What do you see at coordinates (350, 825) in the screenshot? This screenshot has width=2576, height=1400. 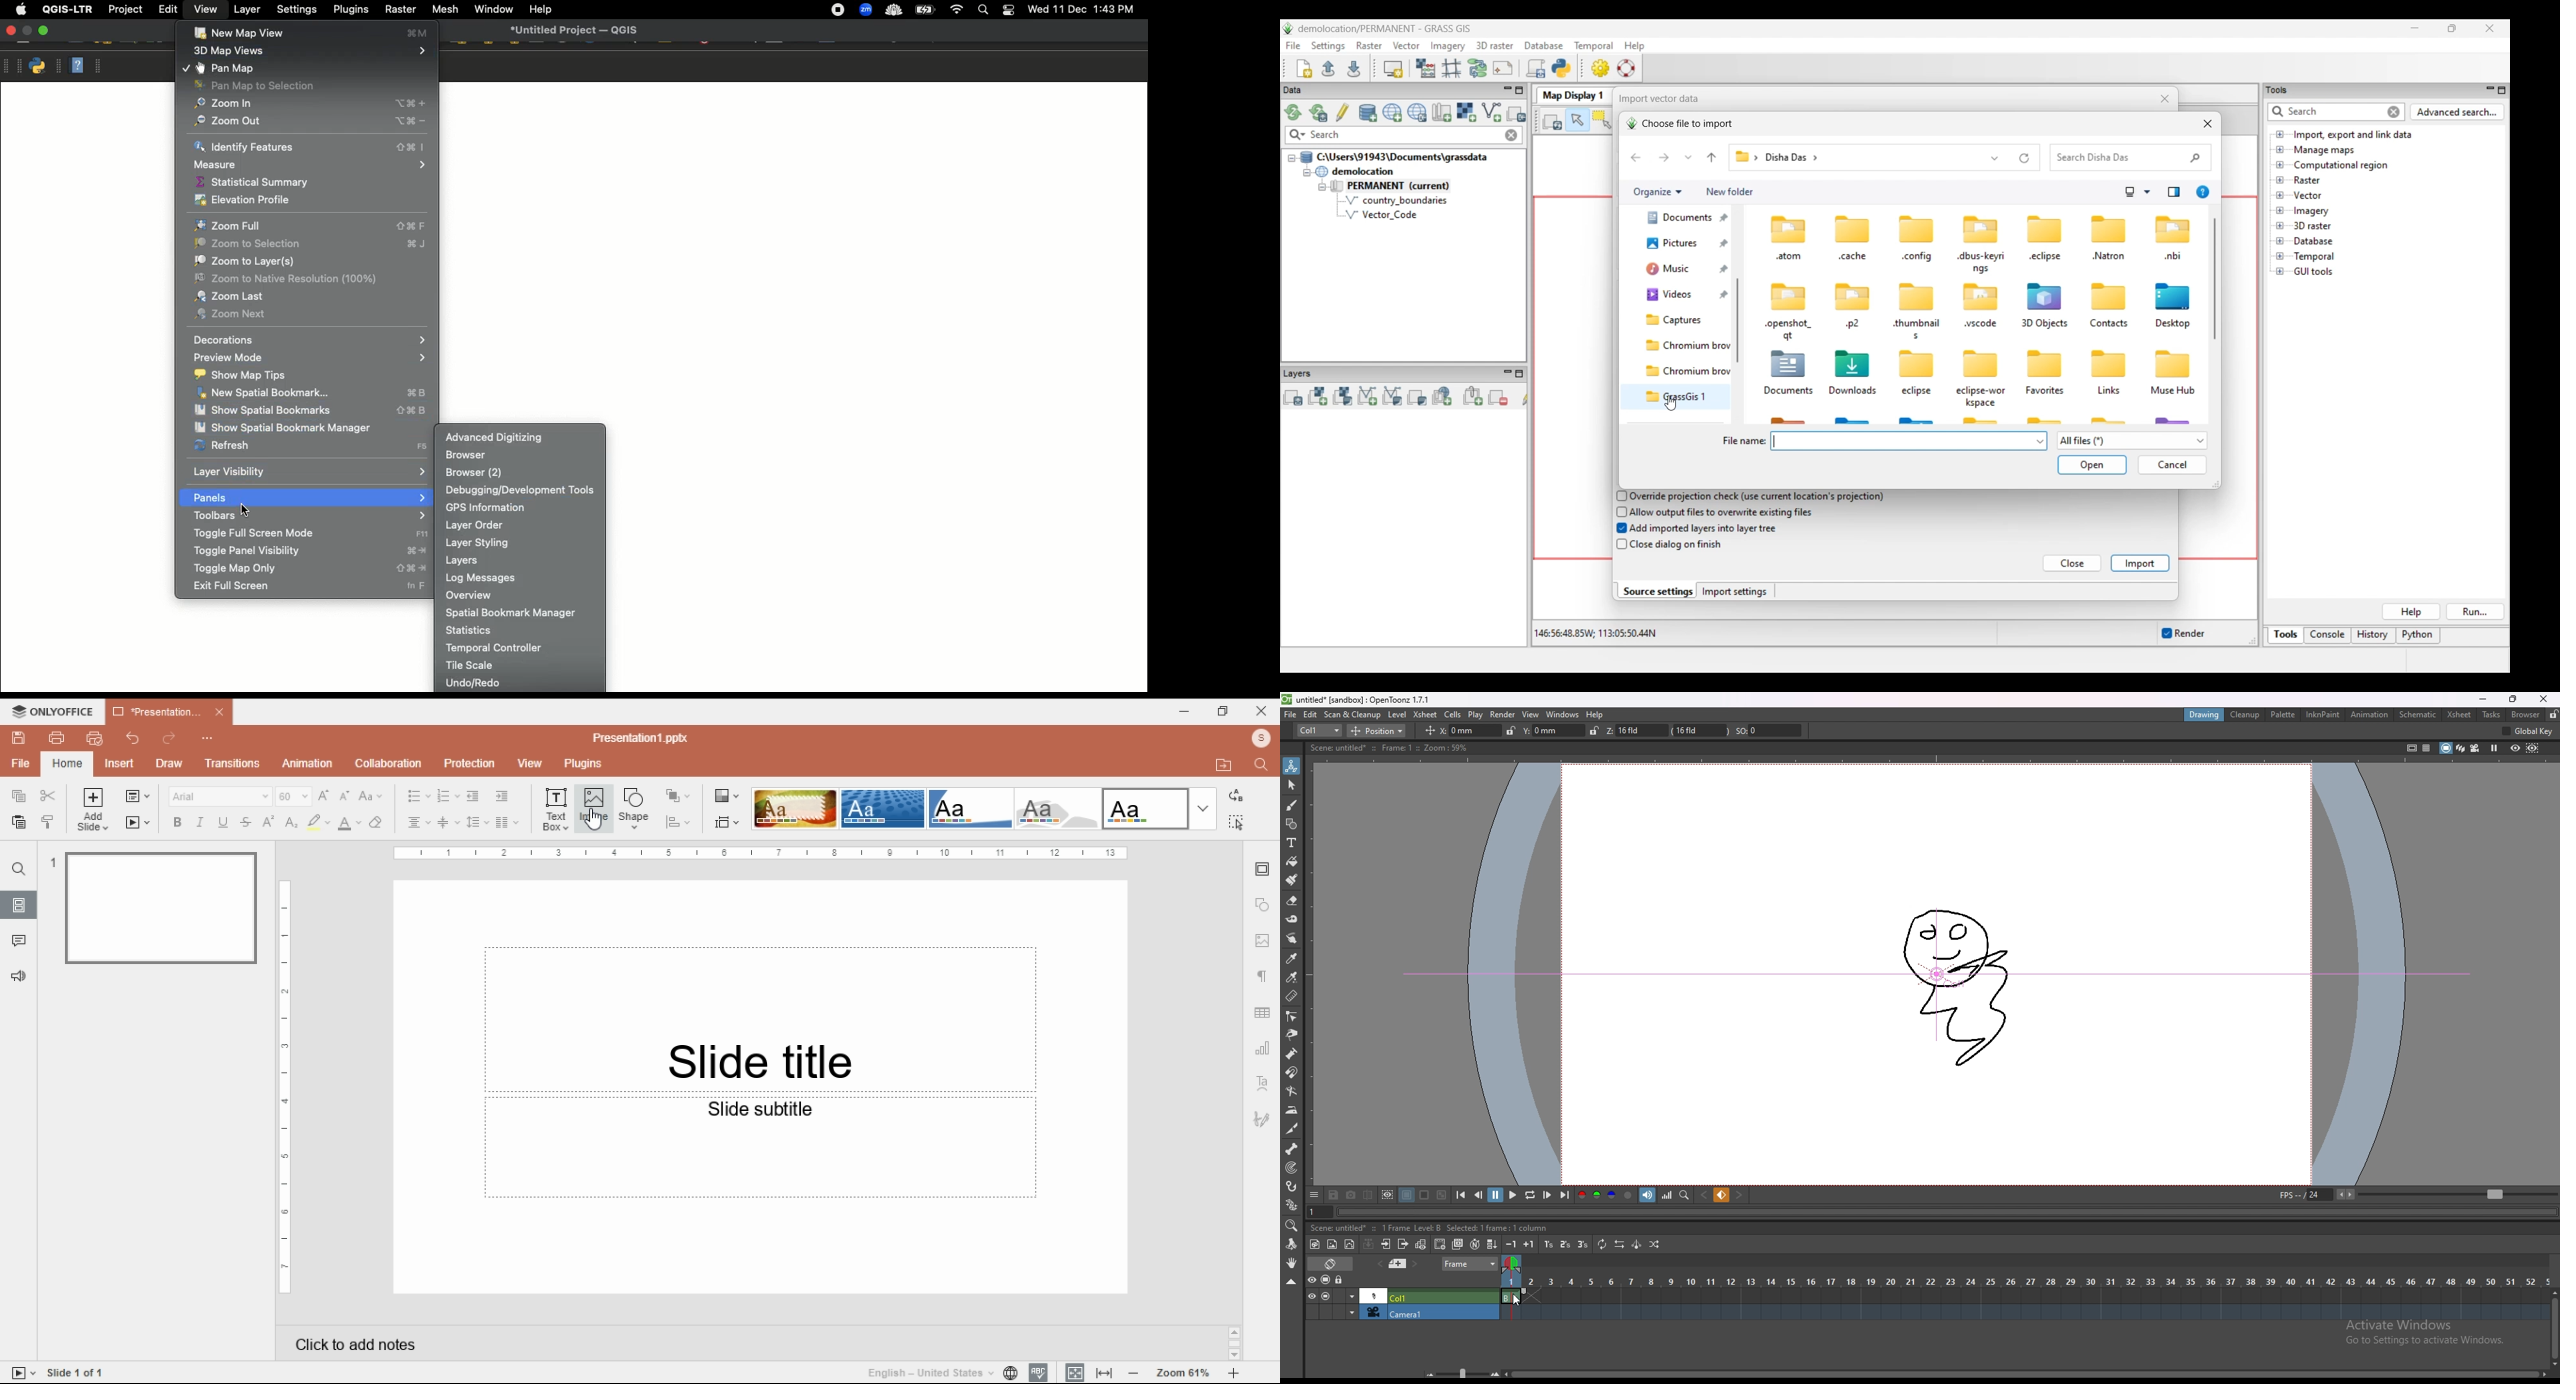 I see `font color` at bounding box center [350, 825].